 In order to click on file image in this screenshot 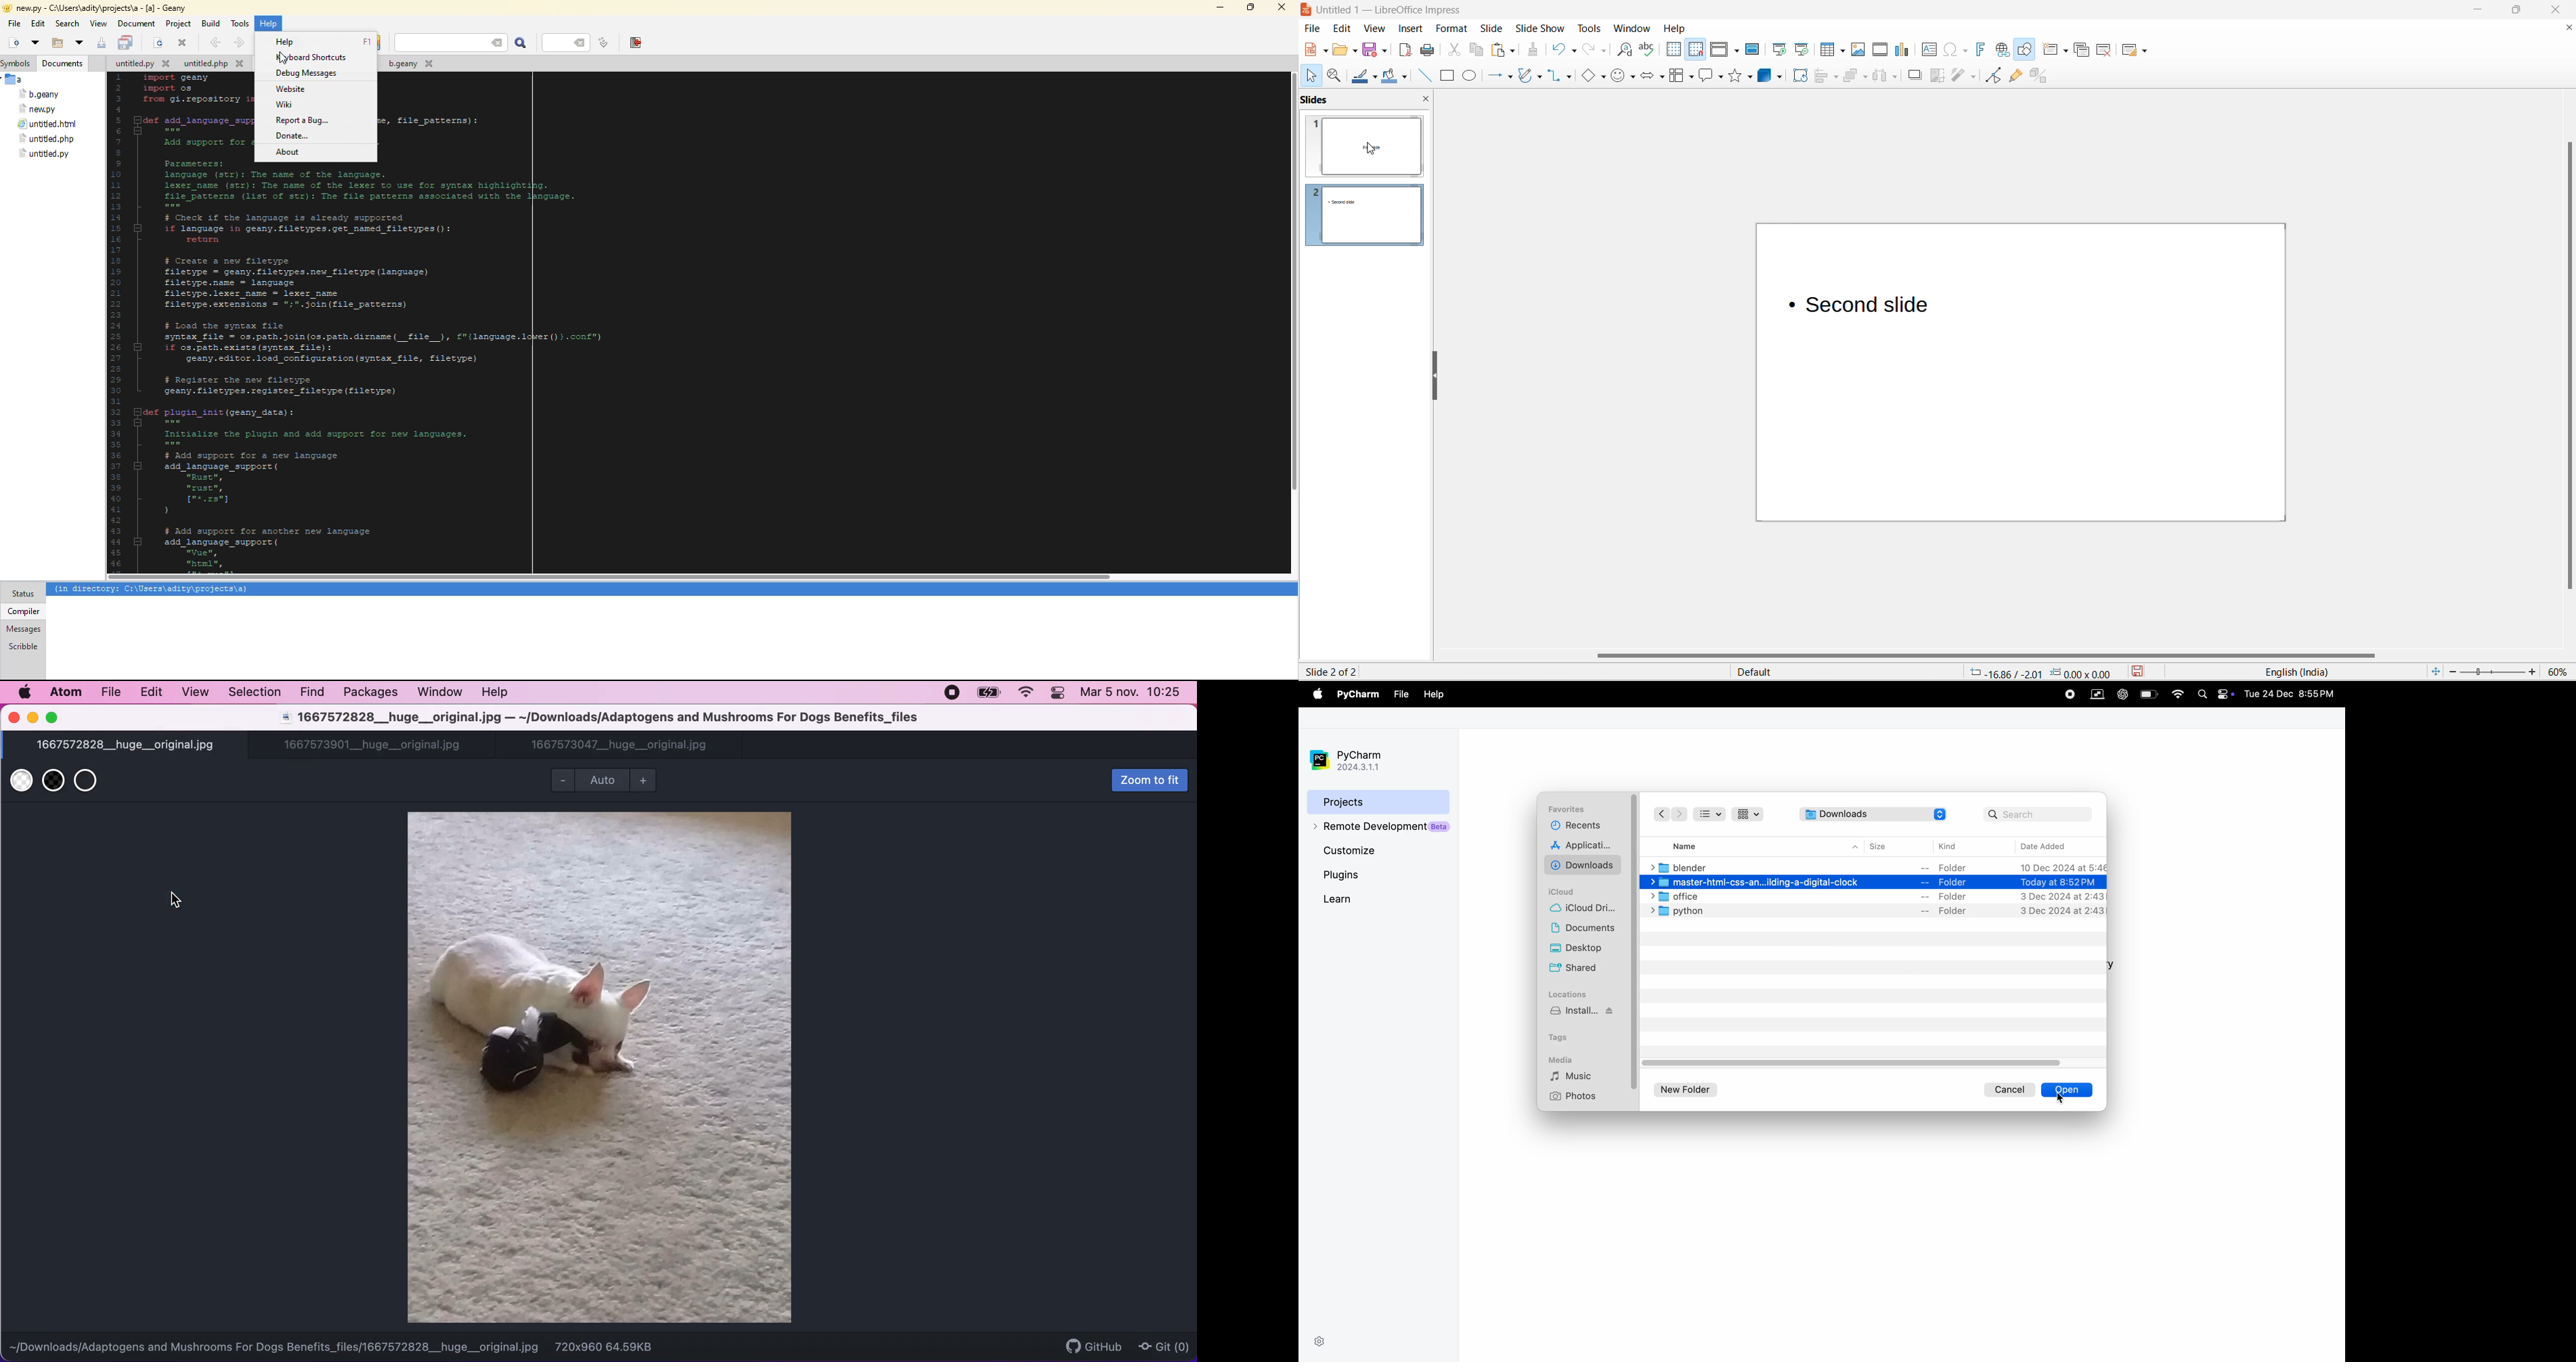, I will do `click(600, 1066)`.